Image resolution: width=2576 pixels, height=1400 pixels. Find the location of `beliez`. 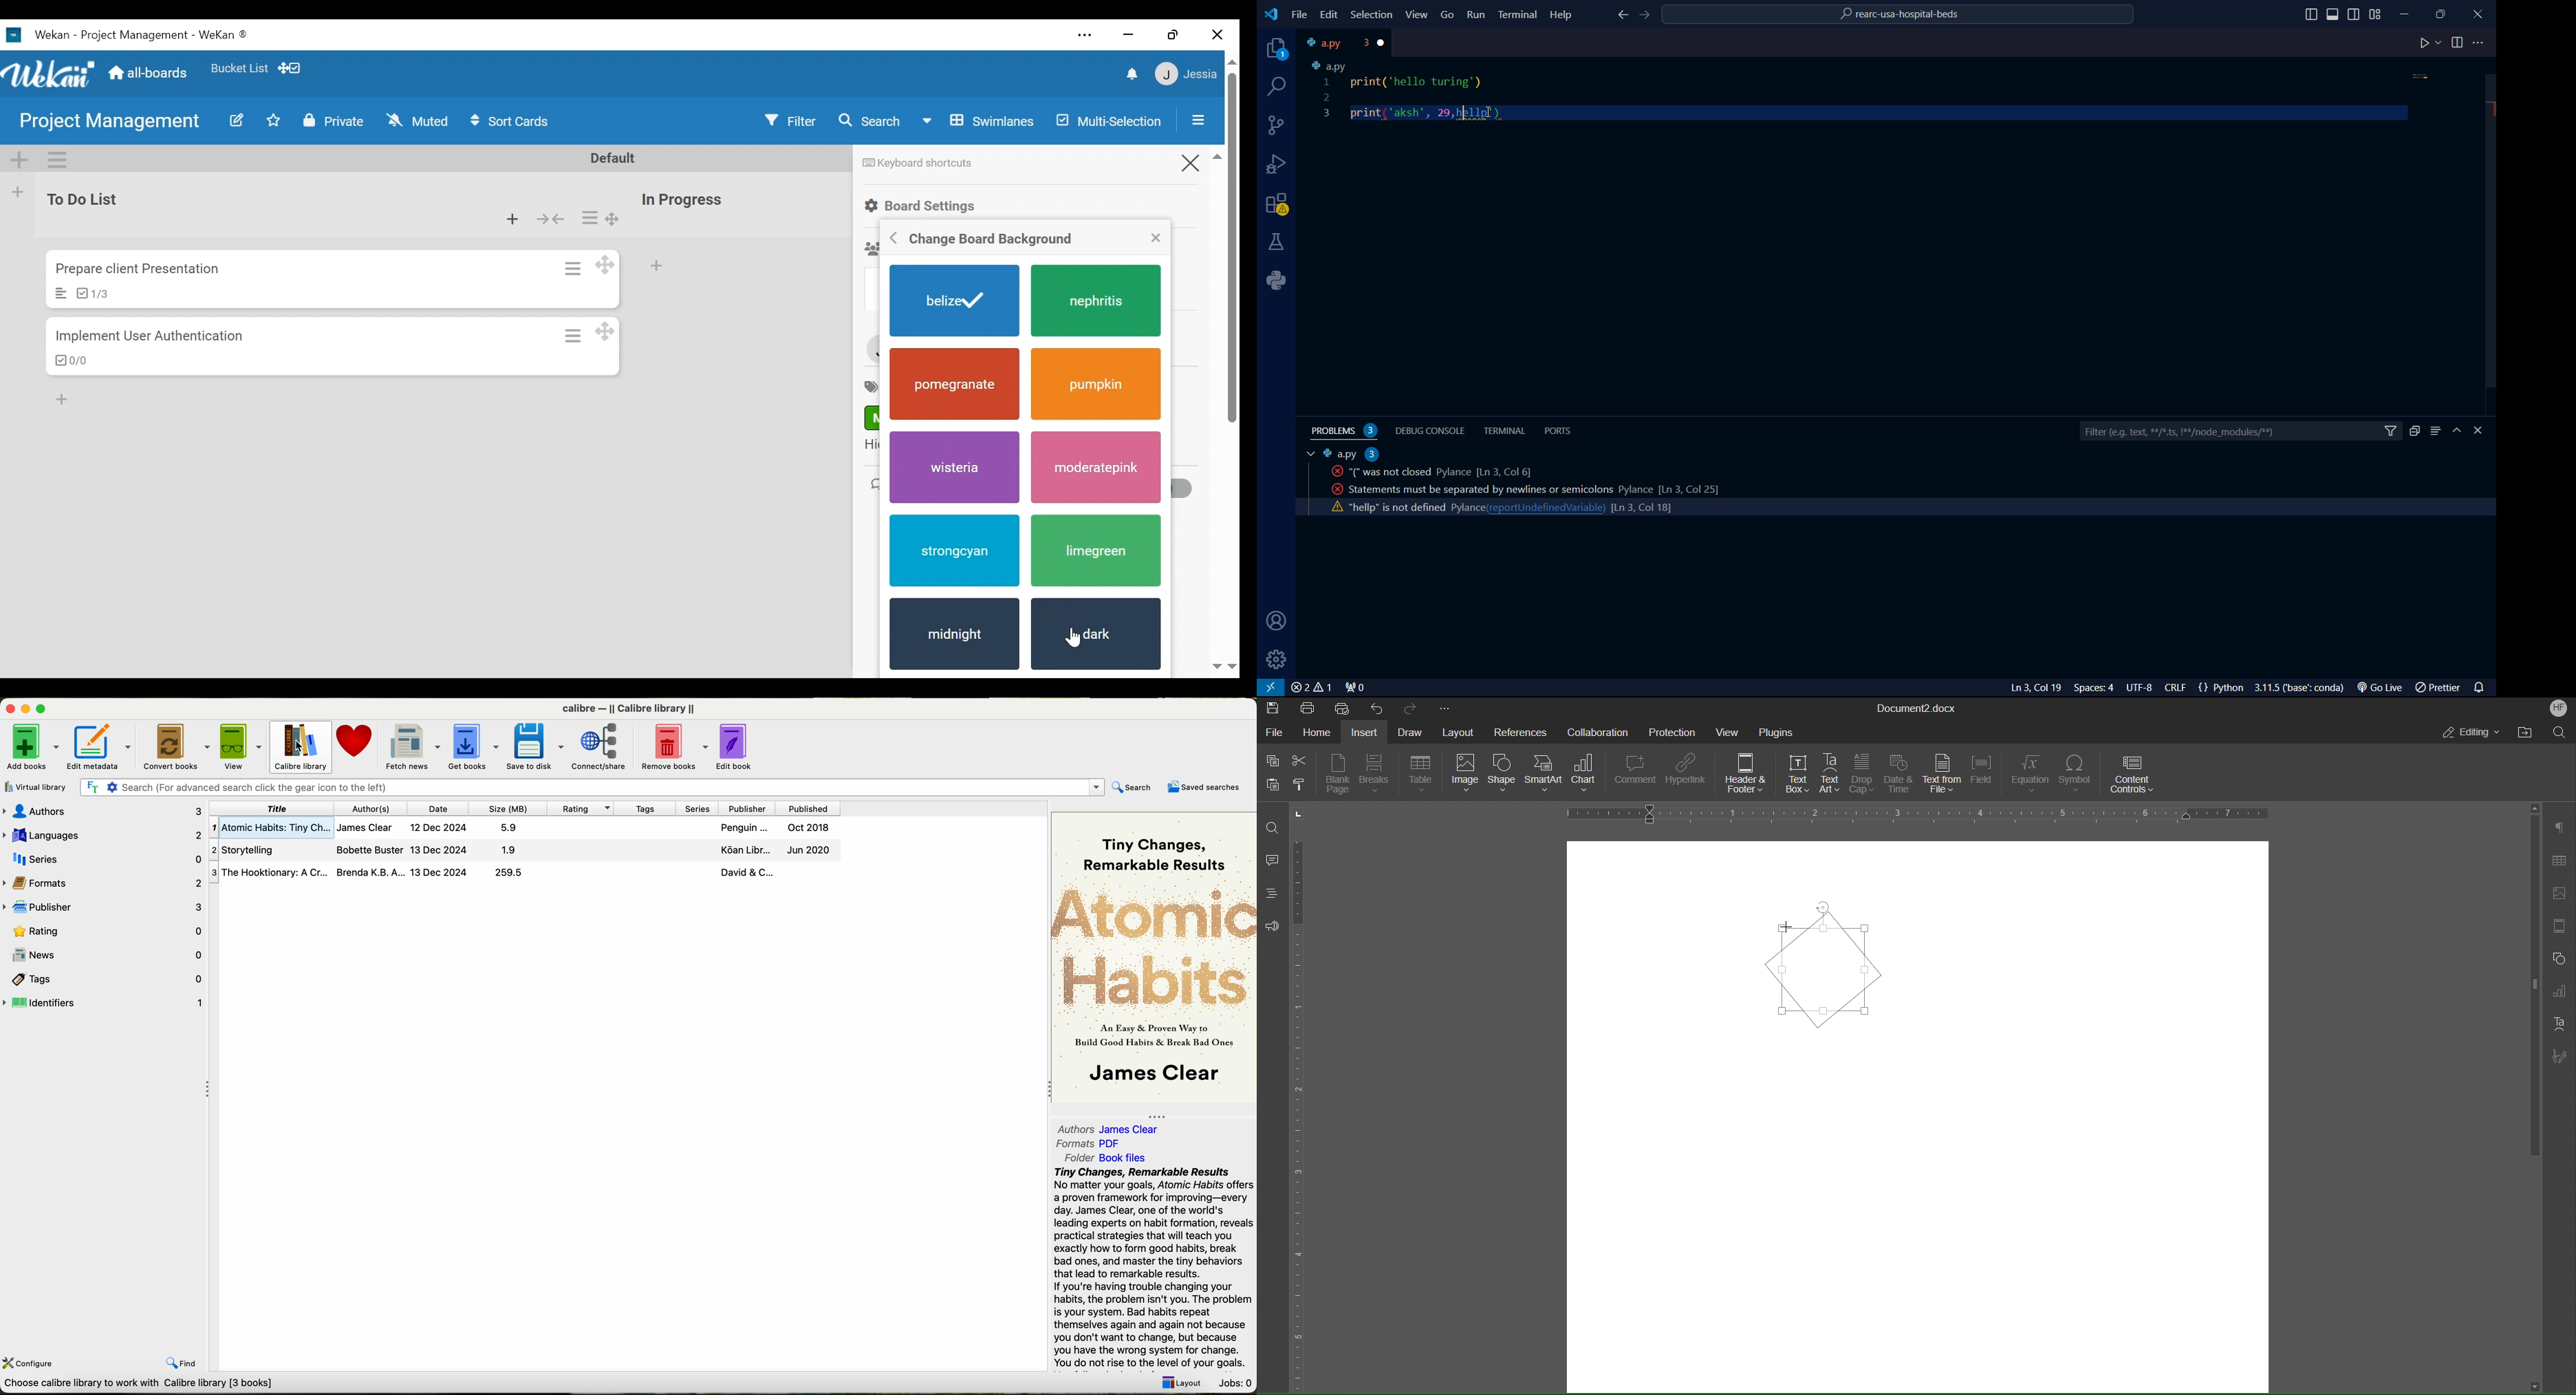

beliez is located at coordinates (955, 302).